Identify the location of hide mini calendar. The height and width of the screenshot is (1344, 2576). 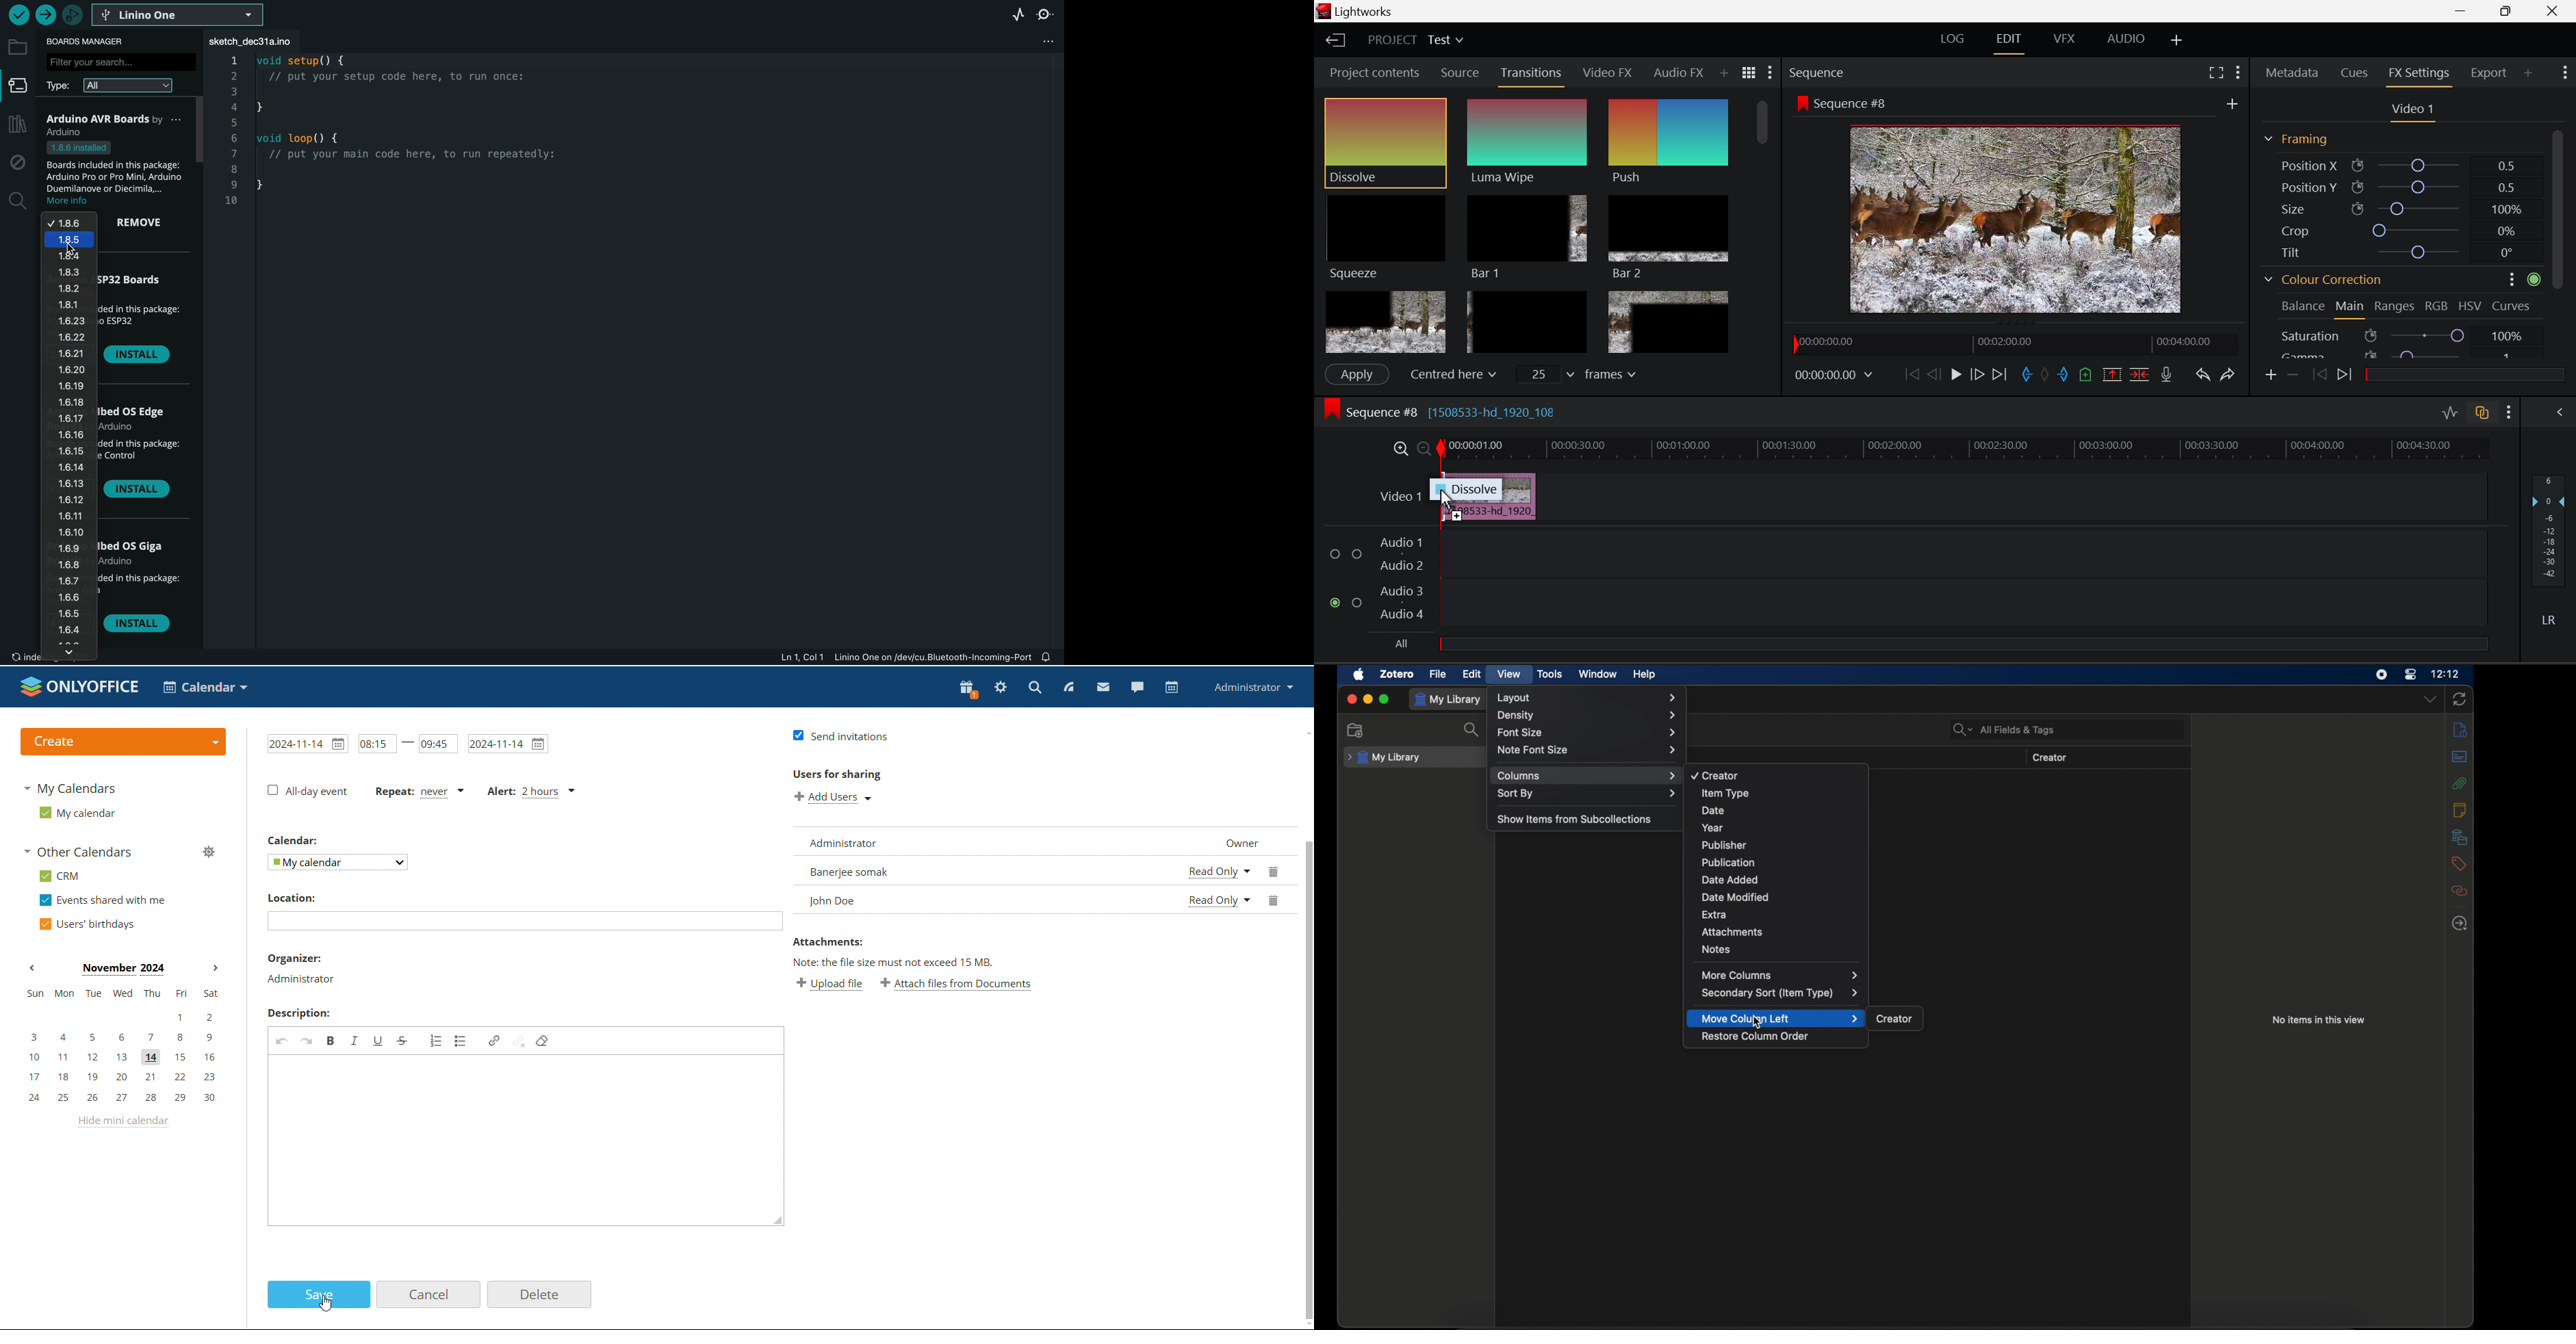
(125, 1124).